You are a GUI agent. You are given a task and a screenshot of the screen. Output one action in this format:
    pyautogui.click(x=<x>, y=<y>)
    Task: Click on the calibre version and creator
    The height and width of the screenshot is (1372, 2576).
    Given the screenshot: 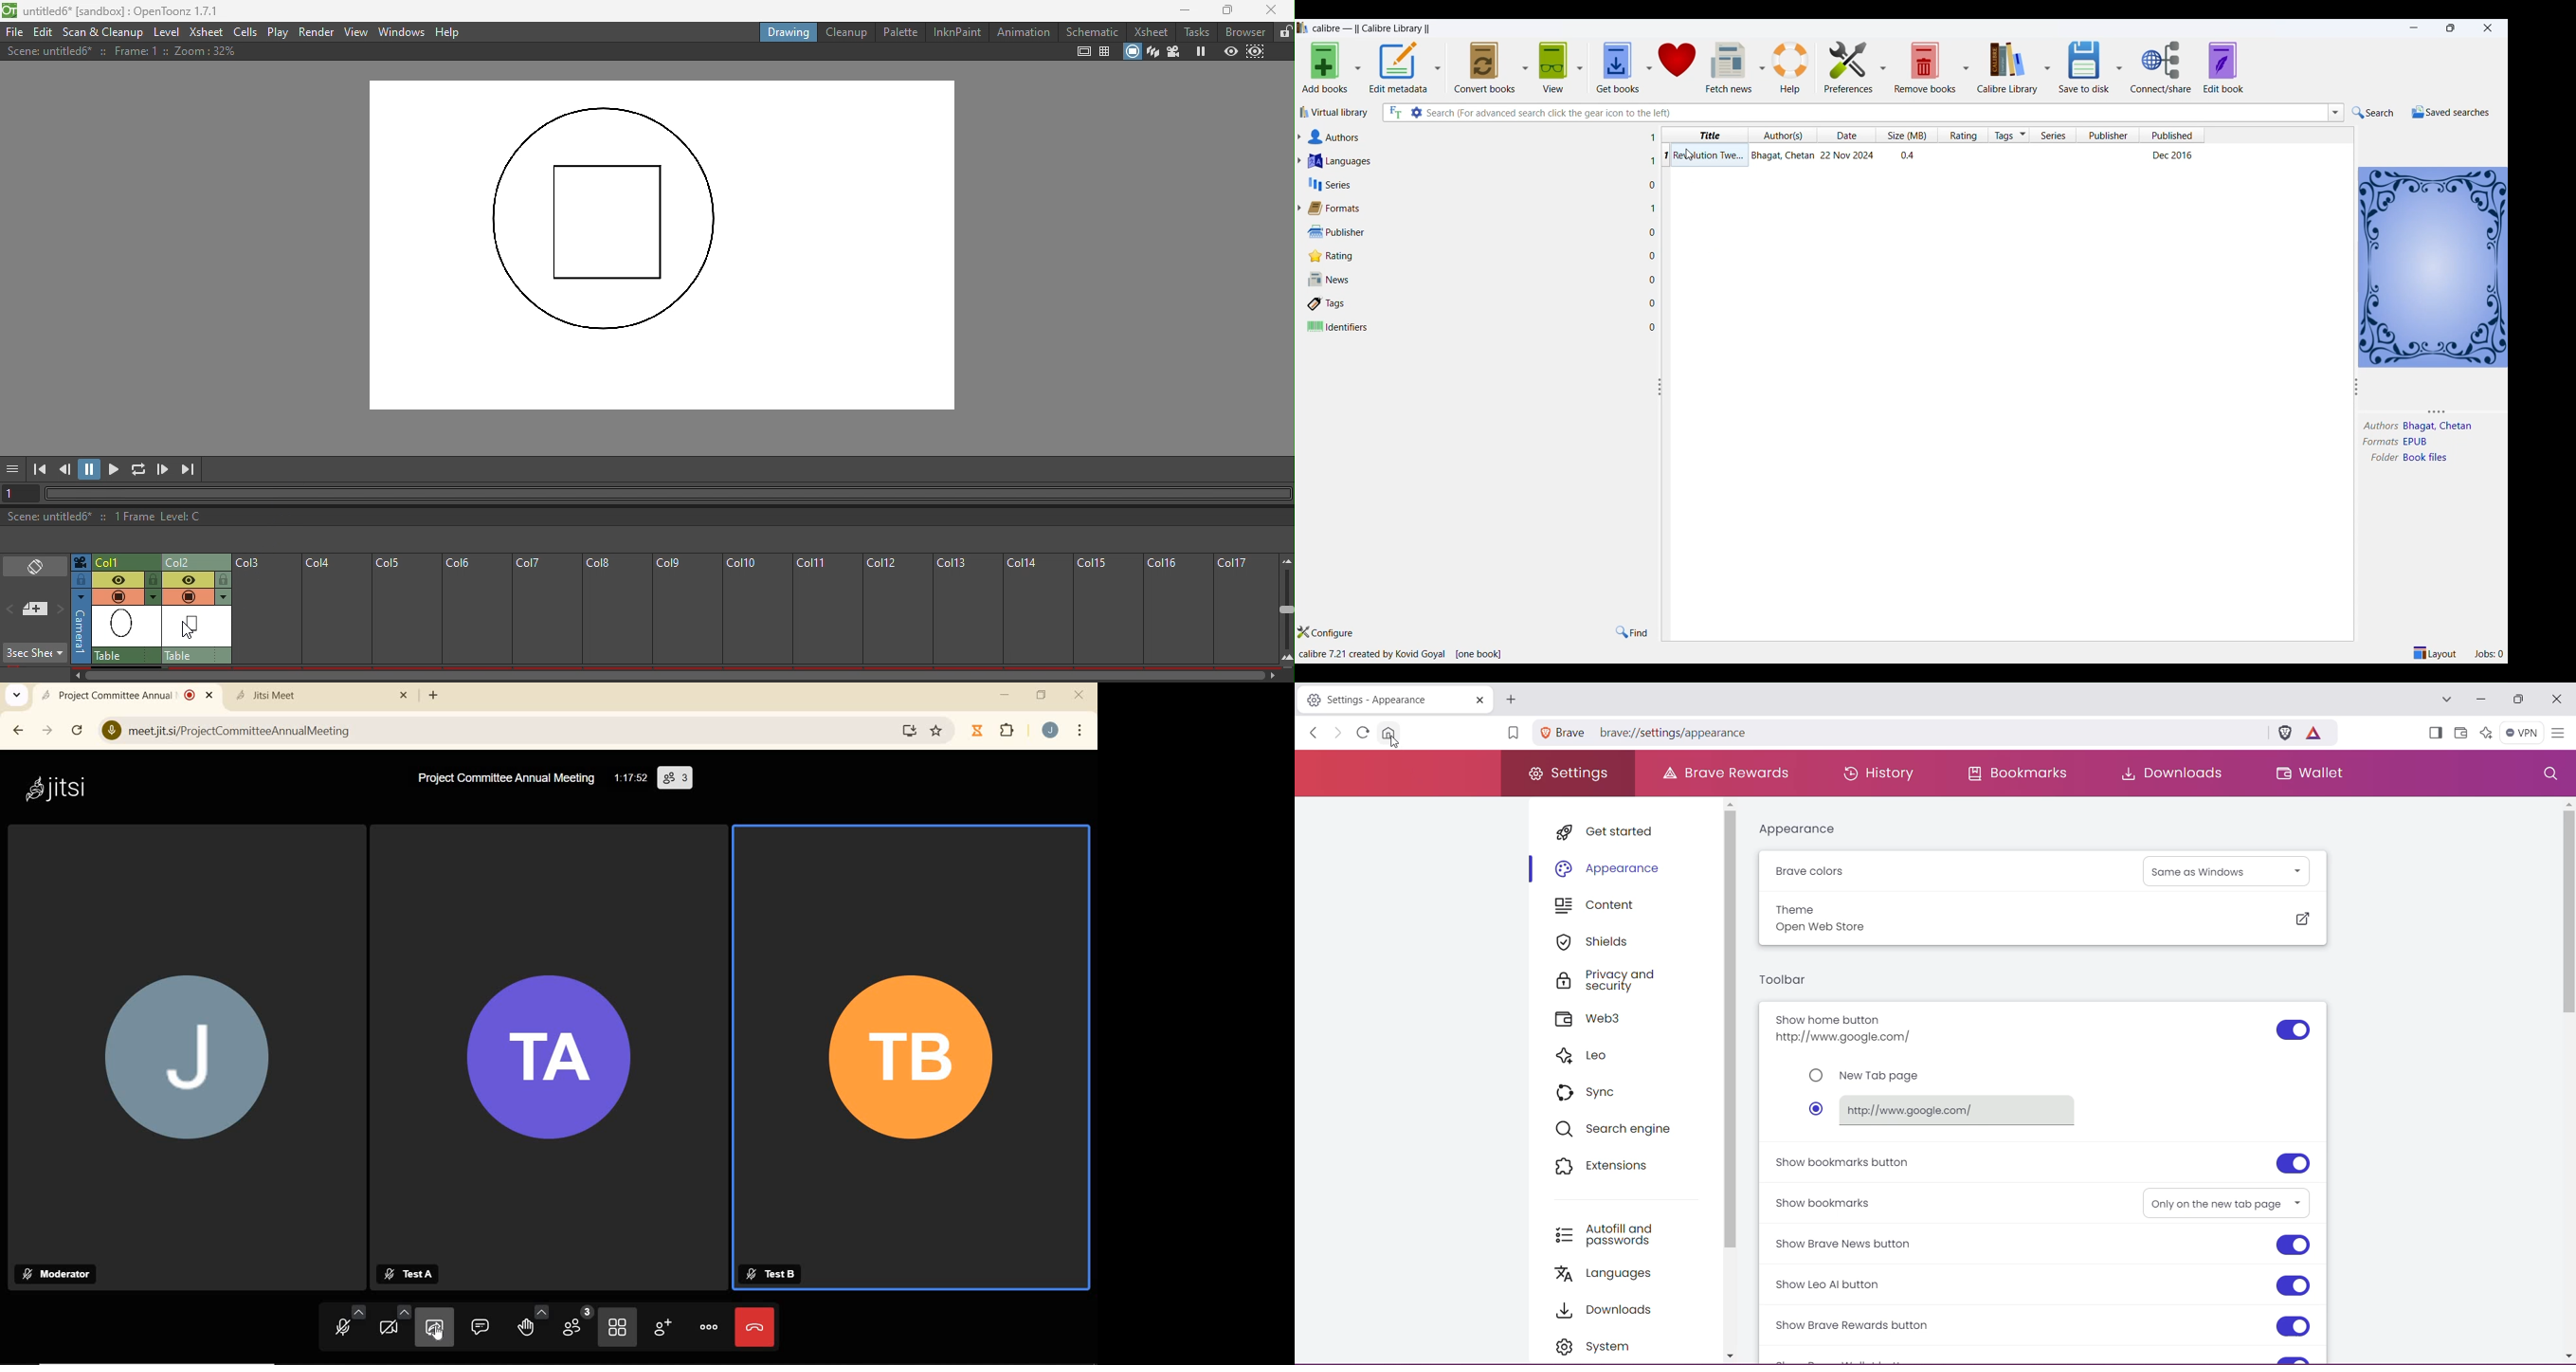 What is the action you would take?
    pyautogui.click(x=1371, y=653)
    